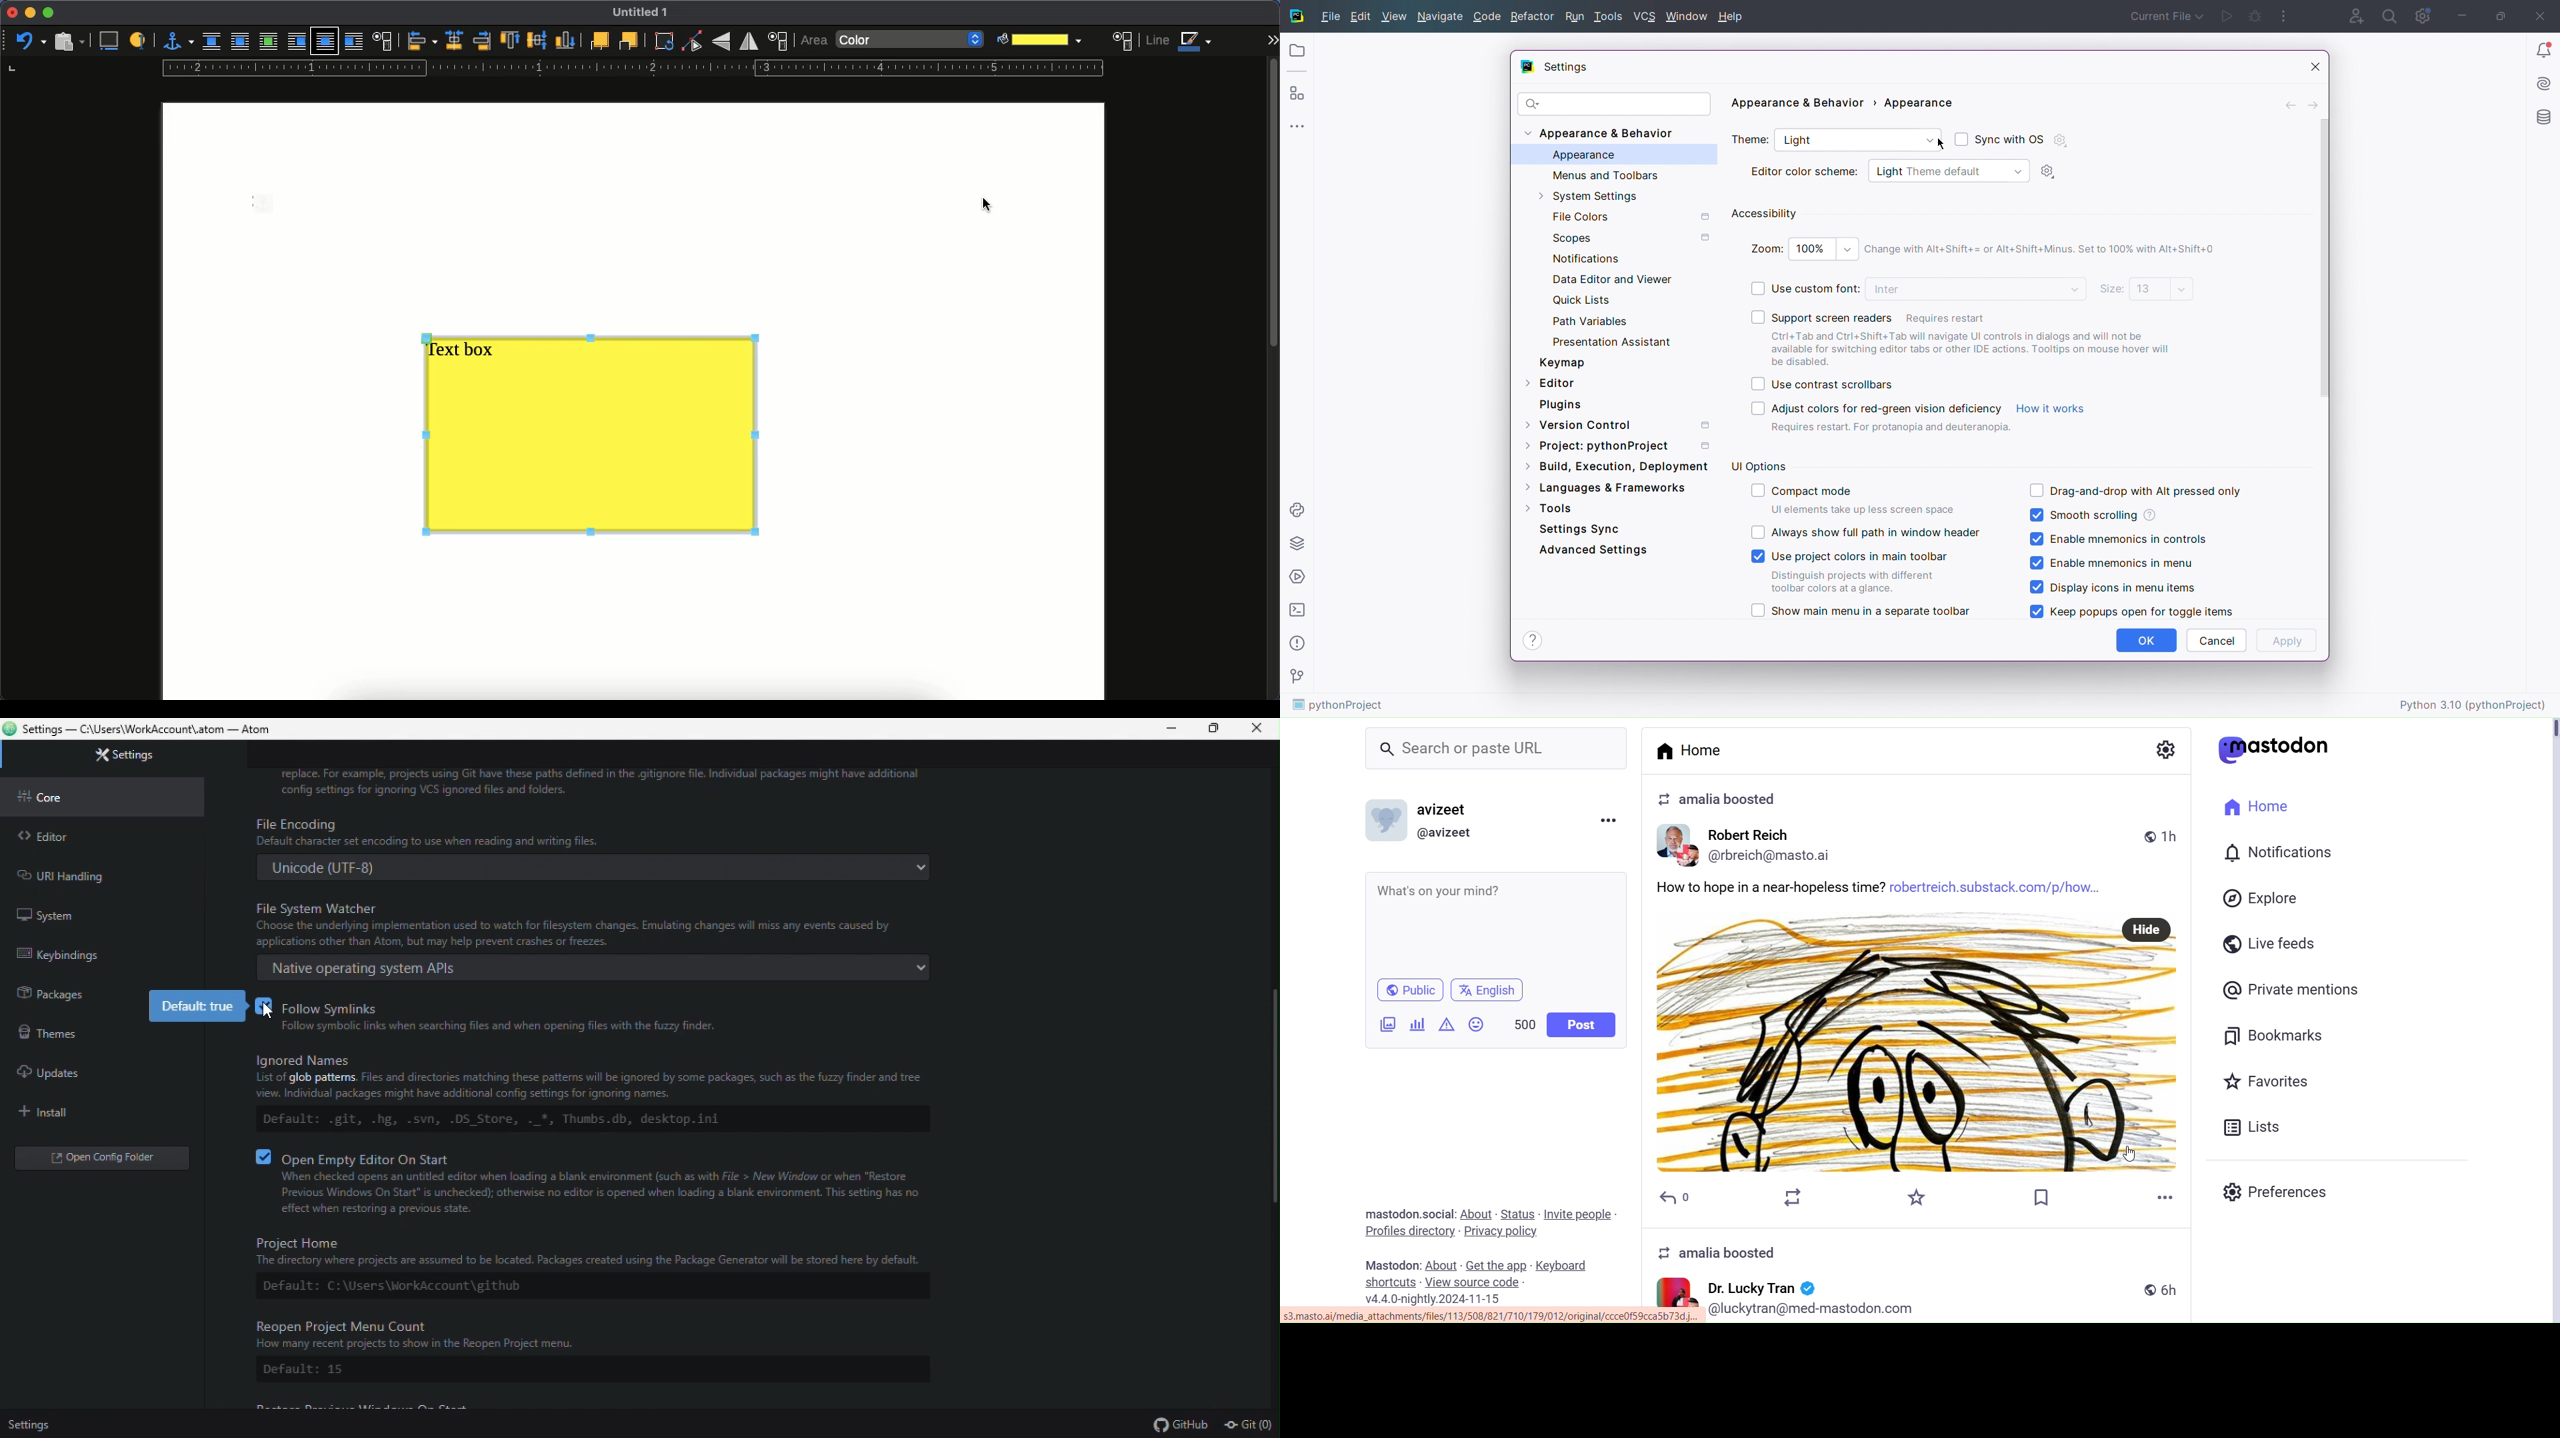 This screenshot has height=1456, width=2576. What do you see at coordinates (2276, 1192) in the screenshot?
I see `Preferences` at bounding box center [2276, 1192].